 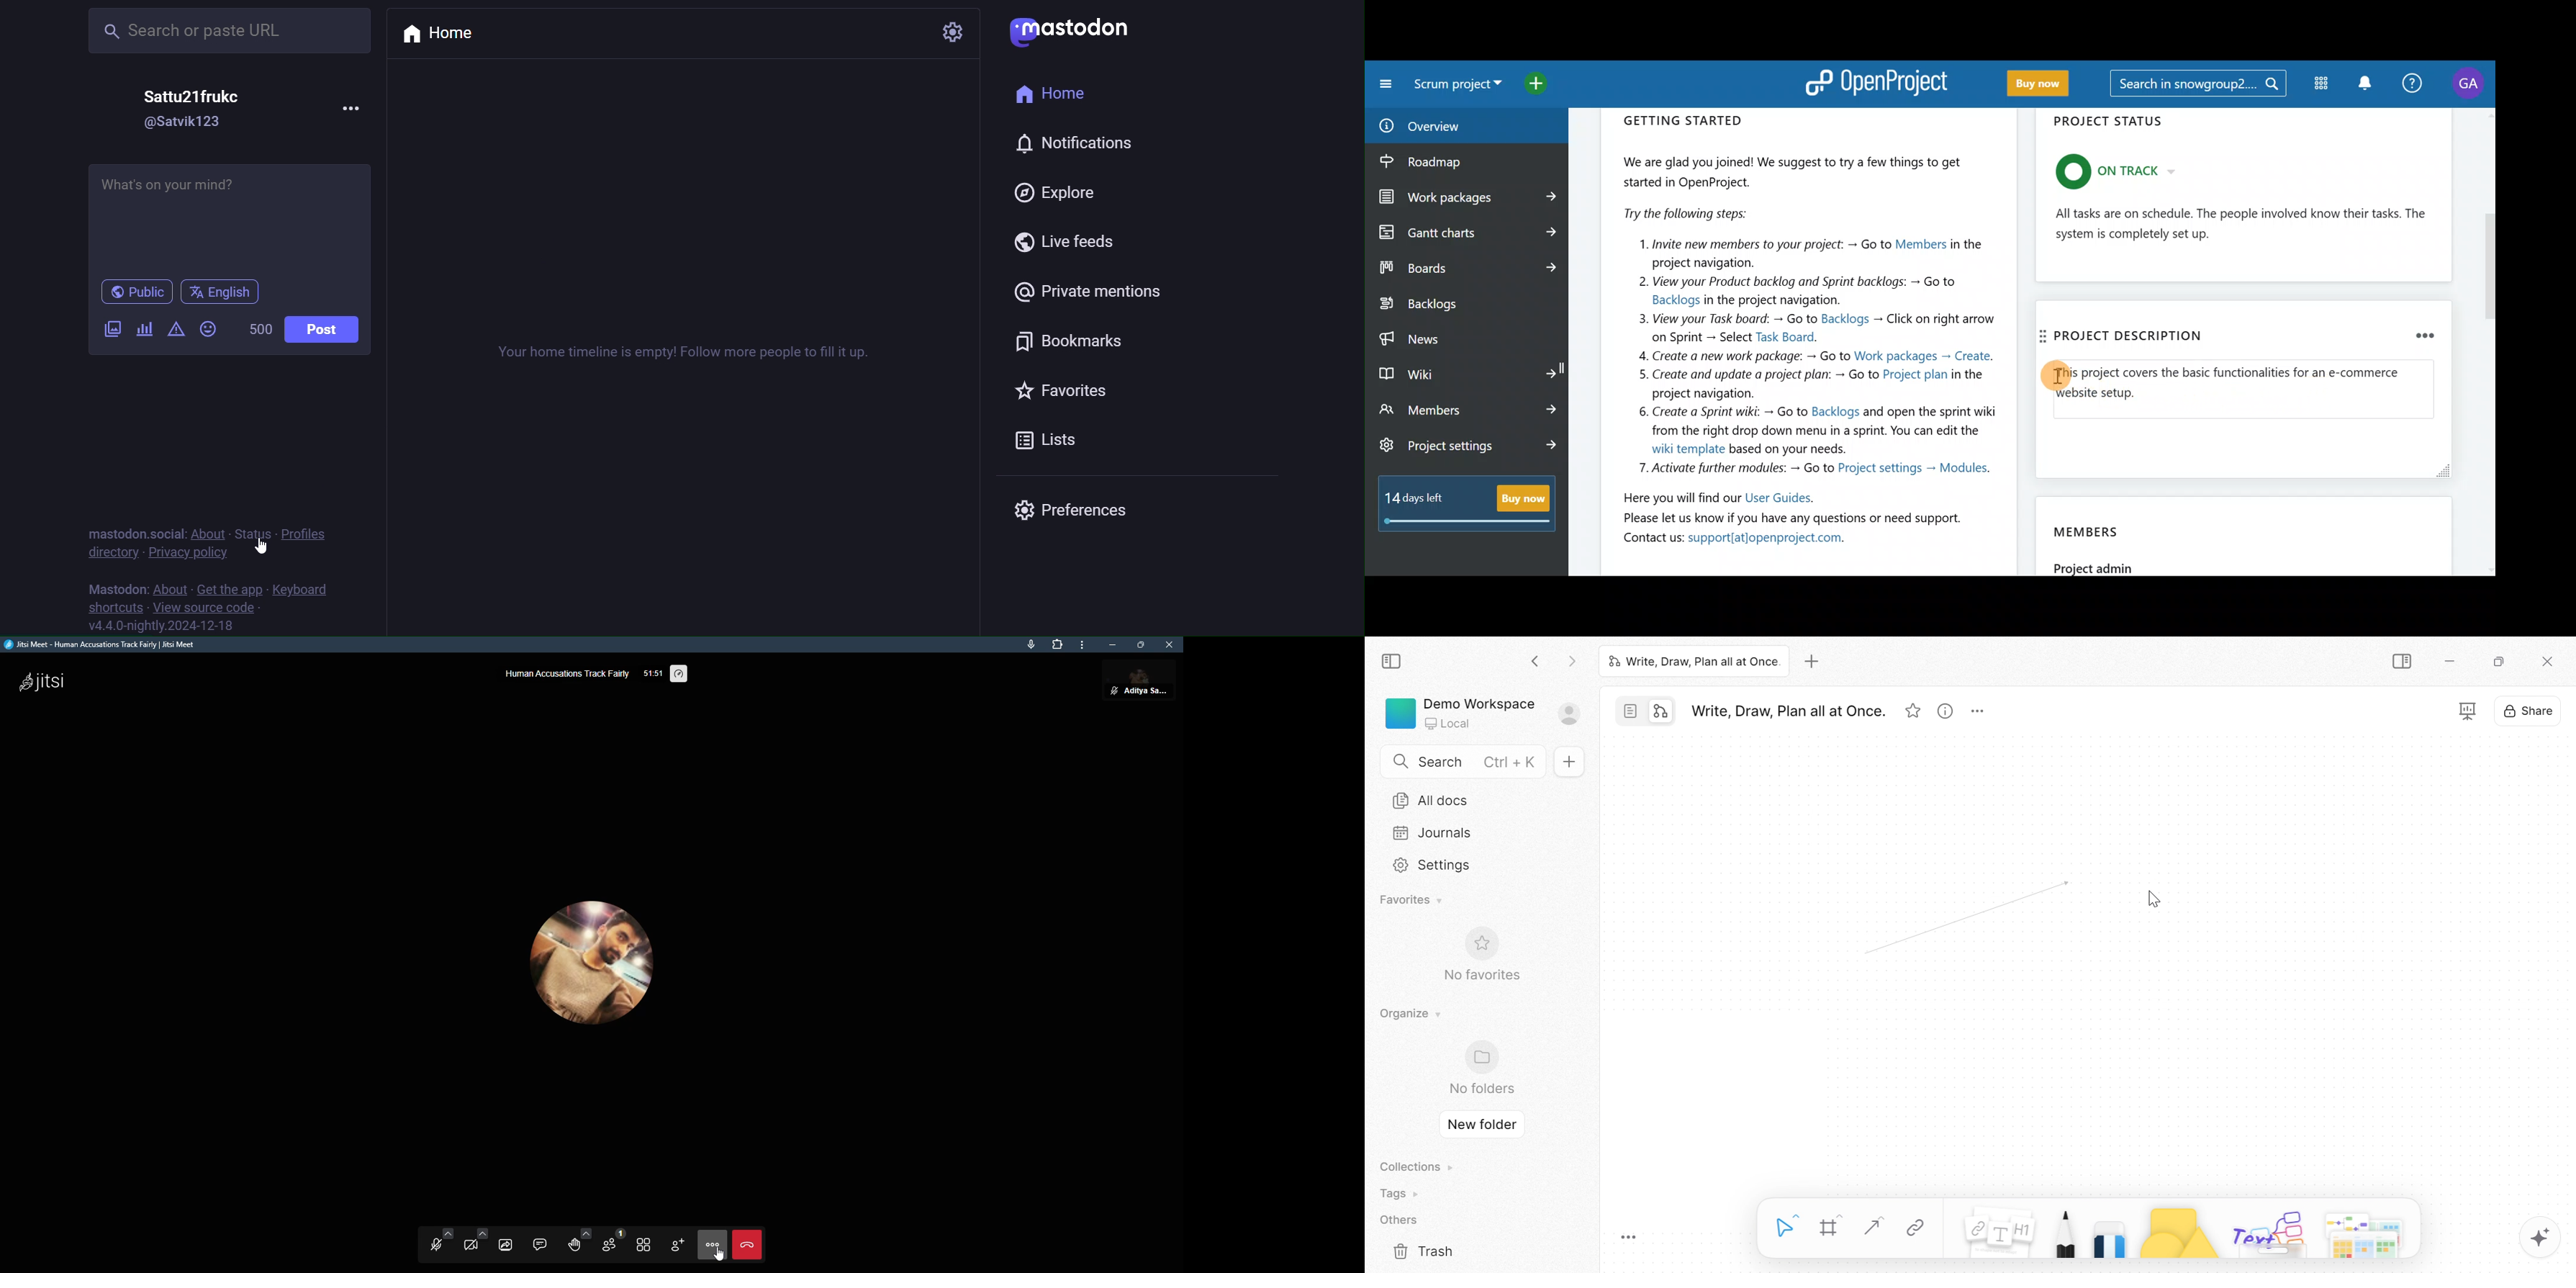 I want to click on Home, so click(x=444, y=34).